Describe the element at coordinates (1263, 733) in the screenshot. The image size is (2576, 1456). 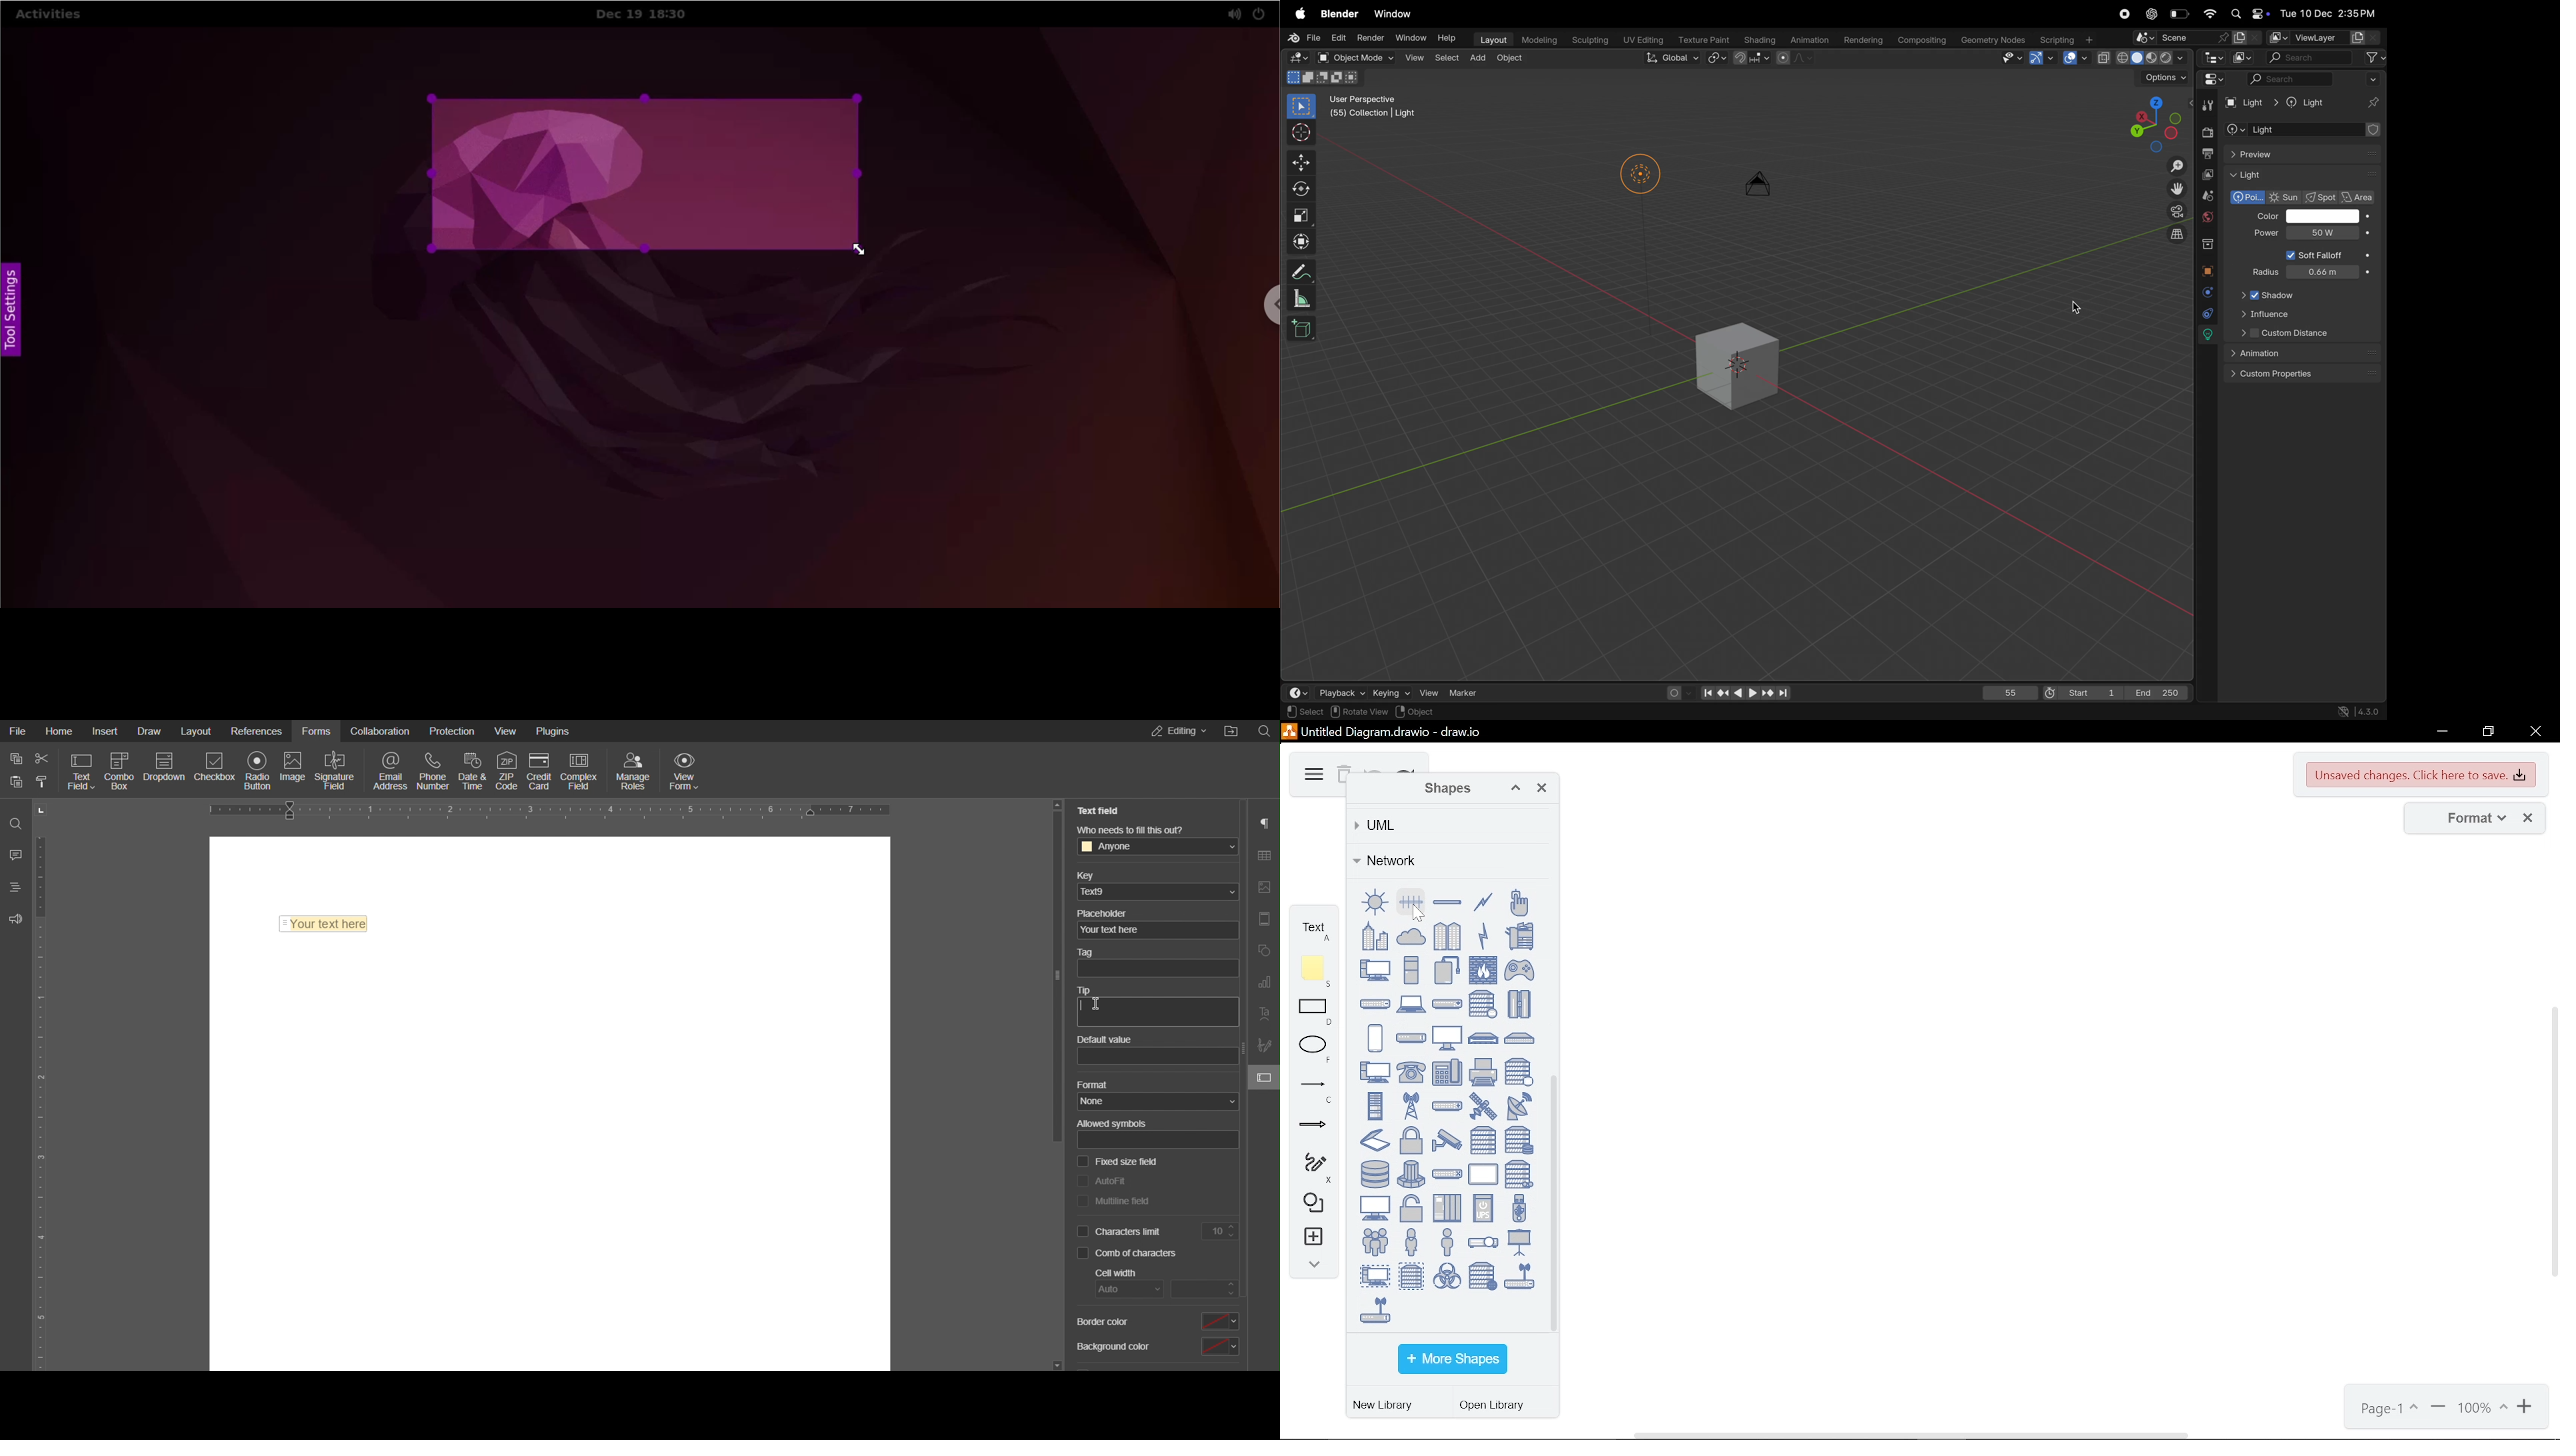
I see `` at that location.